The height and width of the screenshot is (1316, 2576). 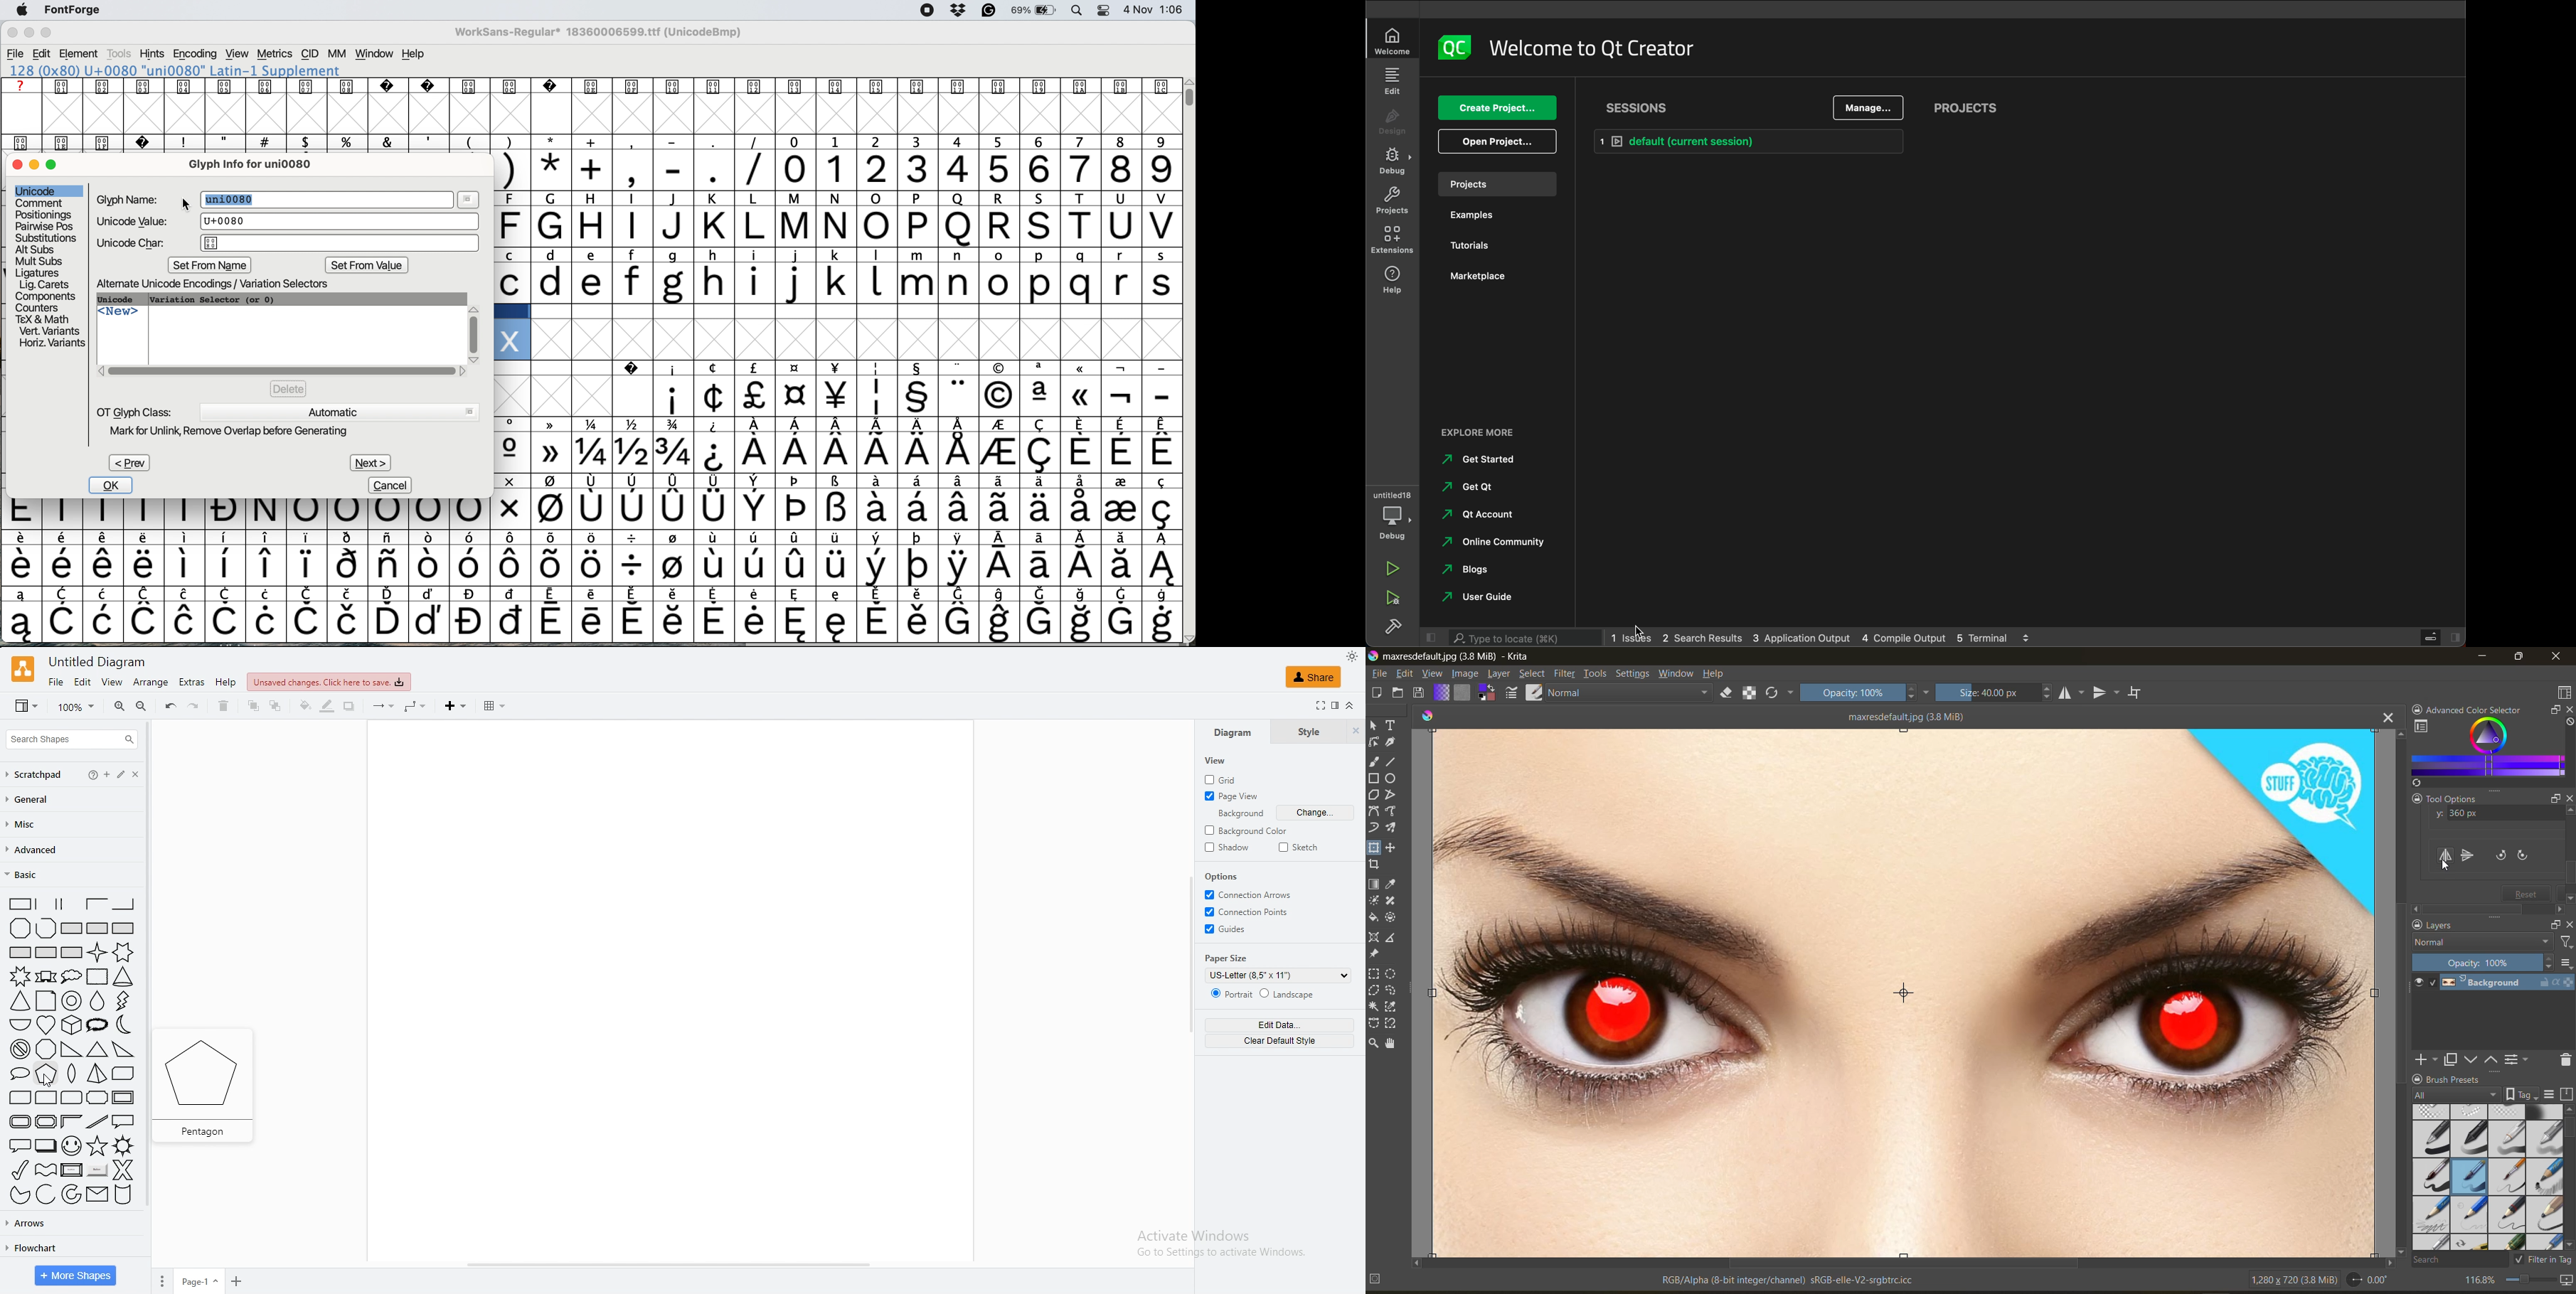 What do you see at coordinates (97, 1146) in the screenshot?
I see `star` at bounding box center [97, 1146].